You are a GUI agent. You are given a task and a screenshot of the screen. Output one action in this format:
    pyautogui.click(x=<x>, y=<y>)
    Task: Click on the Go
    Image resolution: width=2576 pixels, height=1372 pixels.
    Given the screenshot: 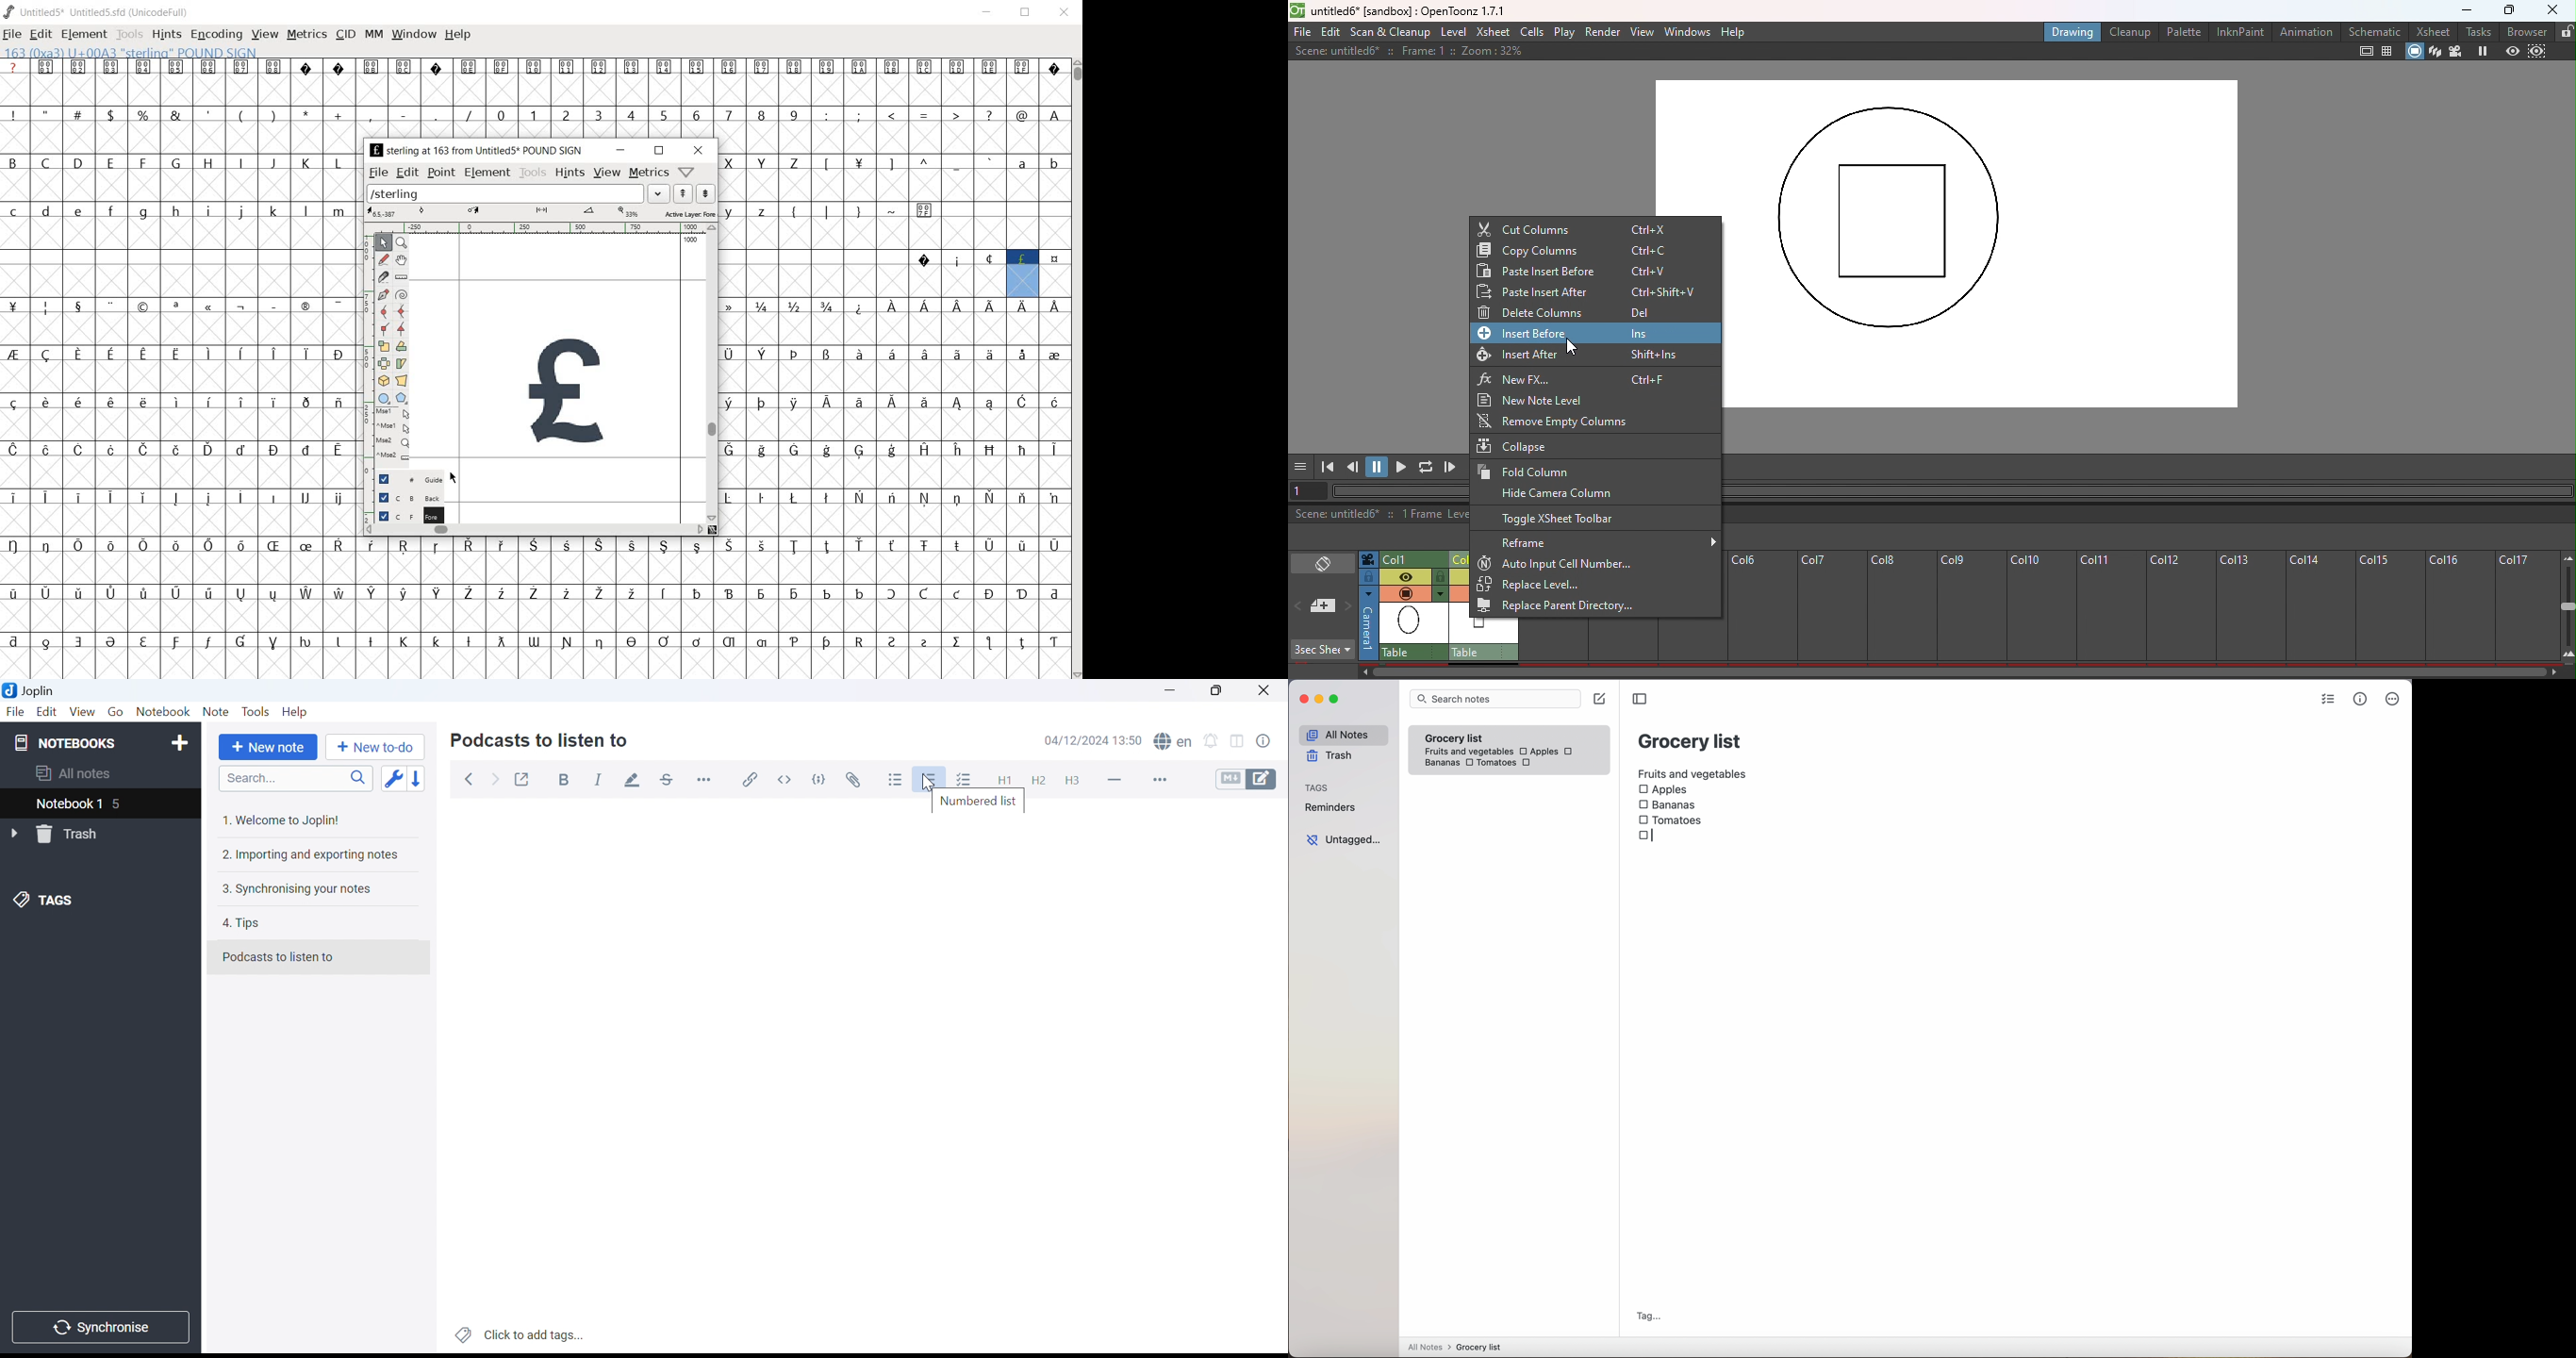 What is the action you would take?
    pyautogui.click(x=115, y=711)
    